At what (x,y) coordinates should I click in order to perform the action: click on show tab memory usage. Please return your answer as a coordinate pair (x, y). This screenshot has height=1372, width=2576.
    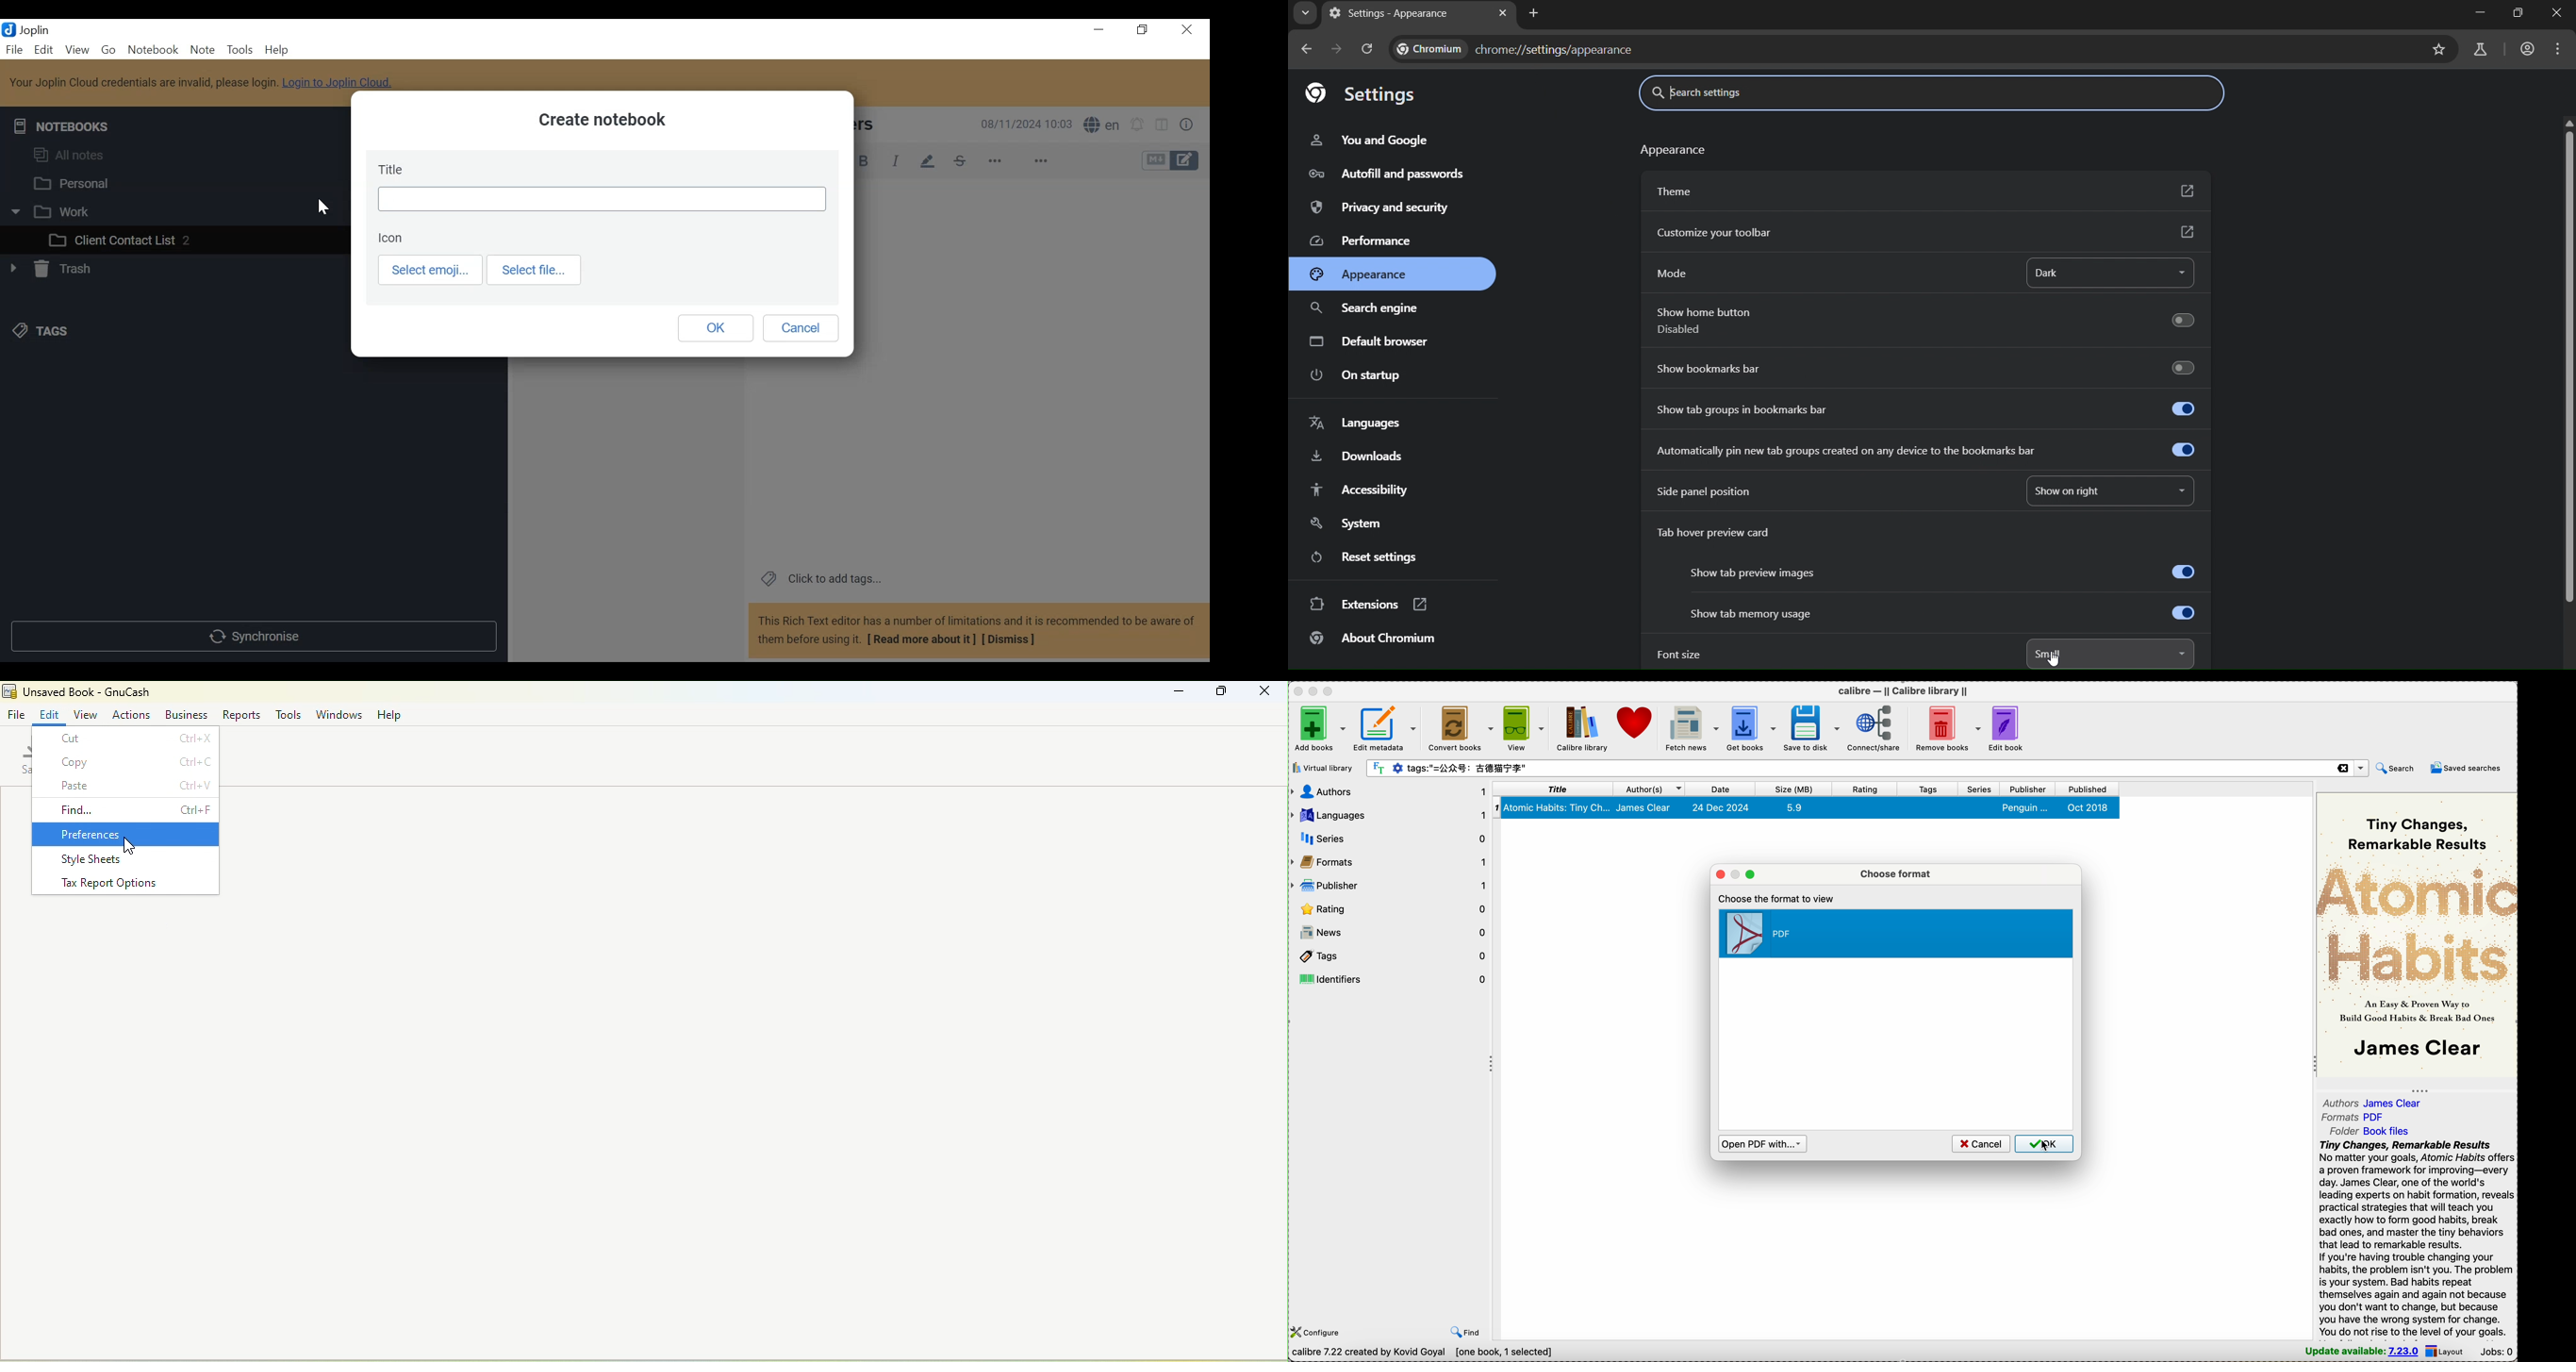
    Looking at the image, I should click on (1943, 614).